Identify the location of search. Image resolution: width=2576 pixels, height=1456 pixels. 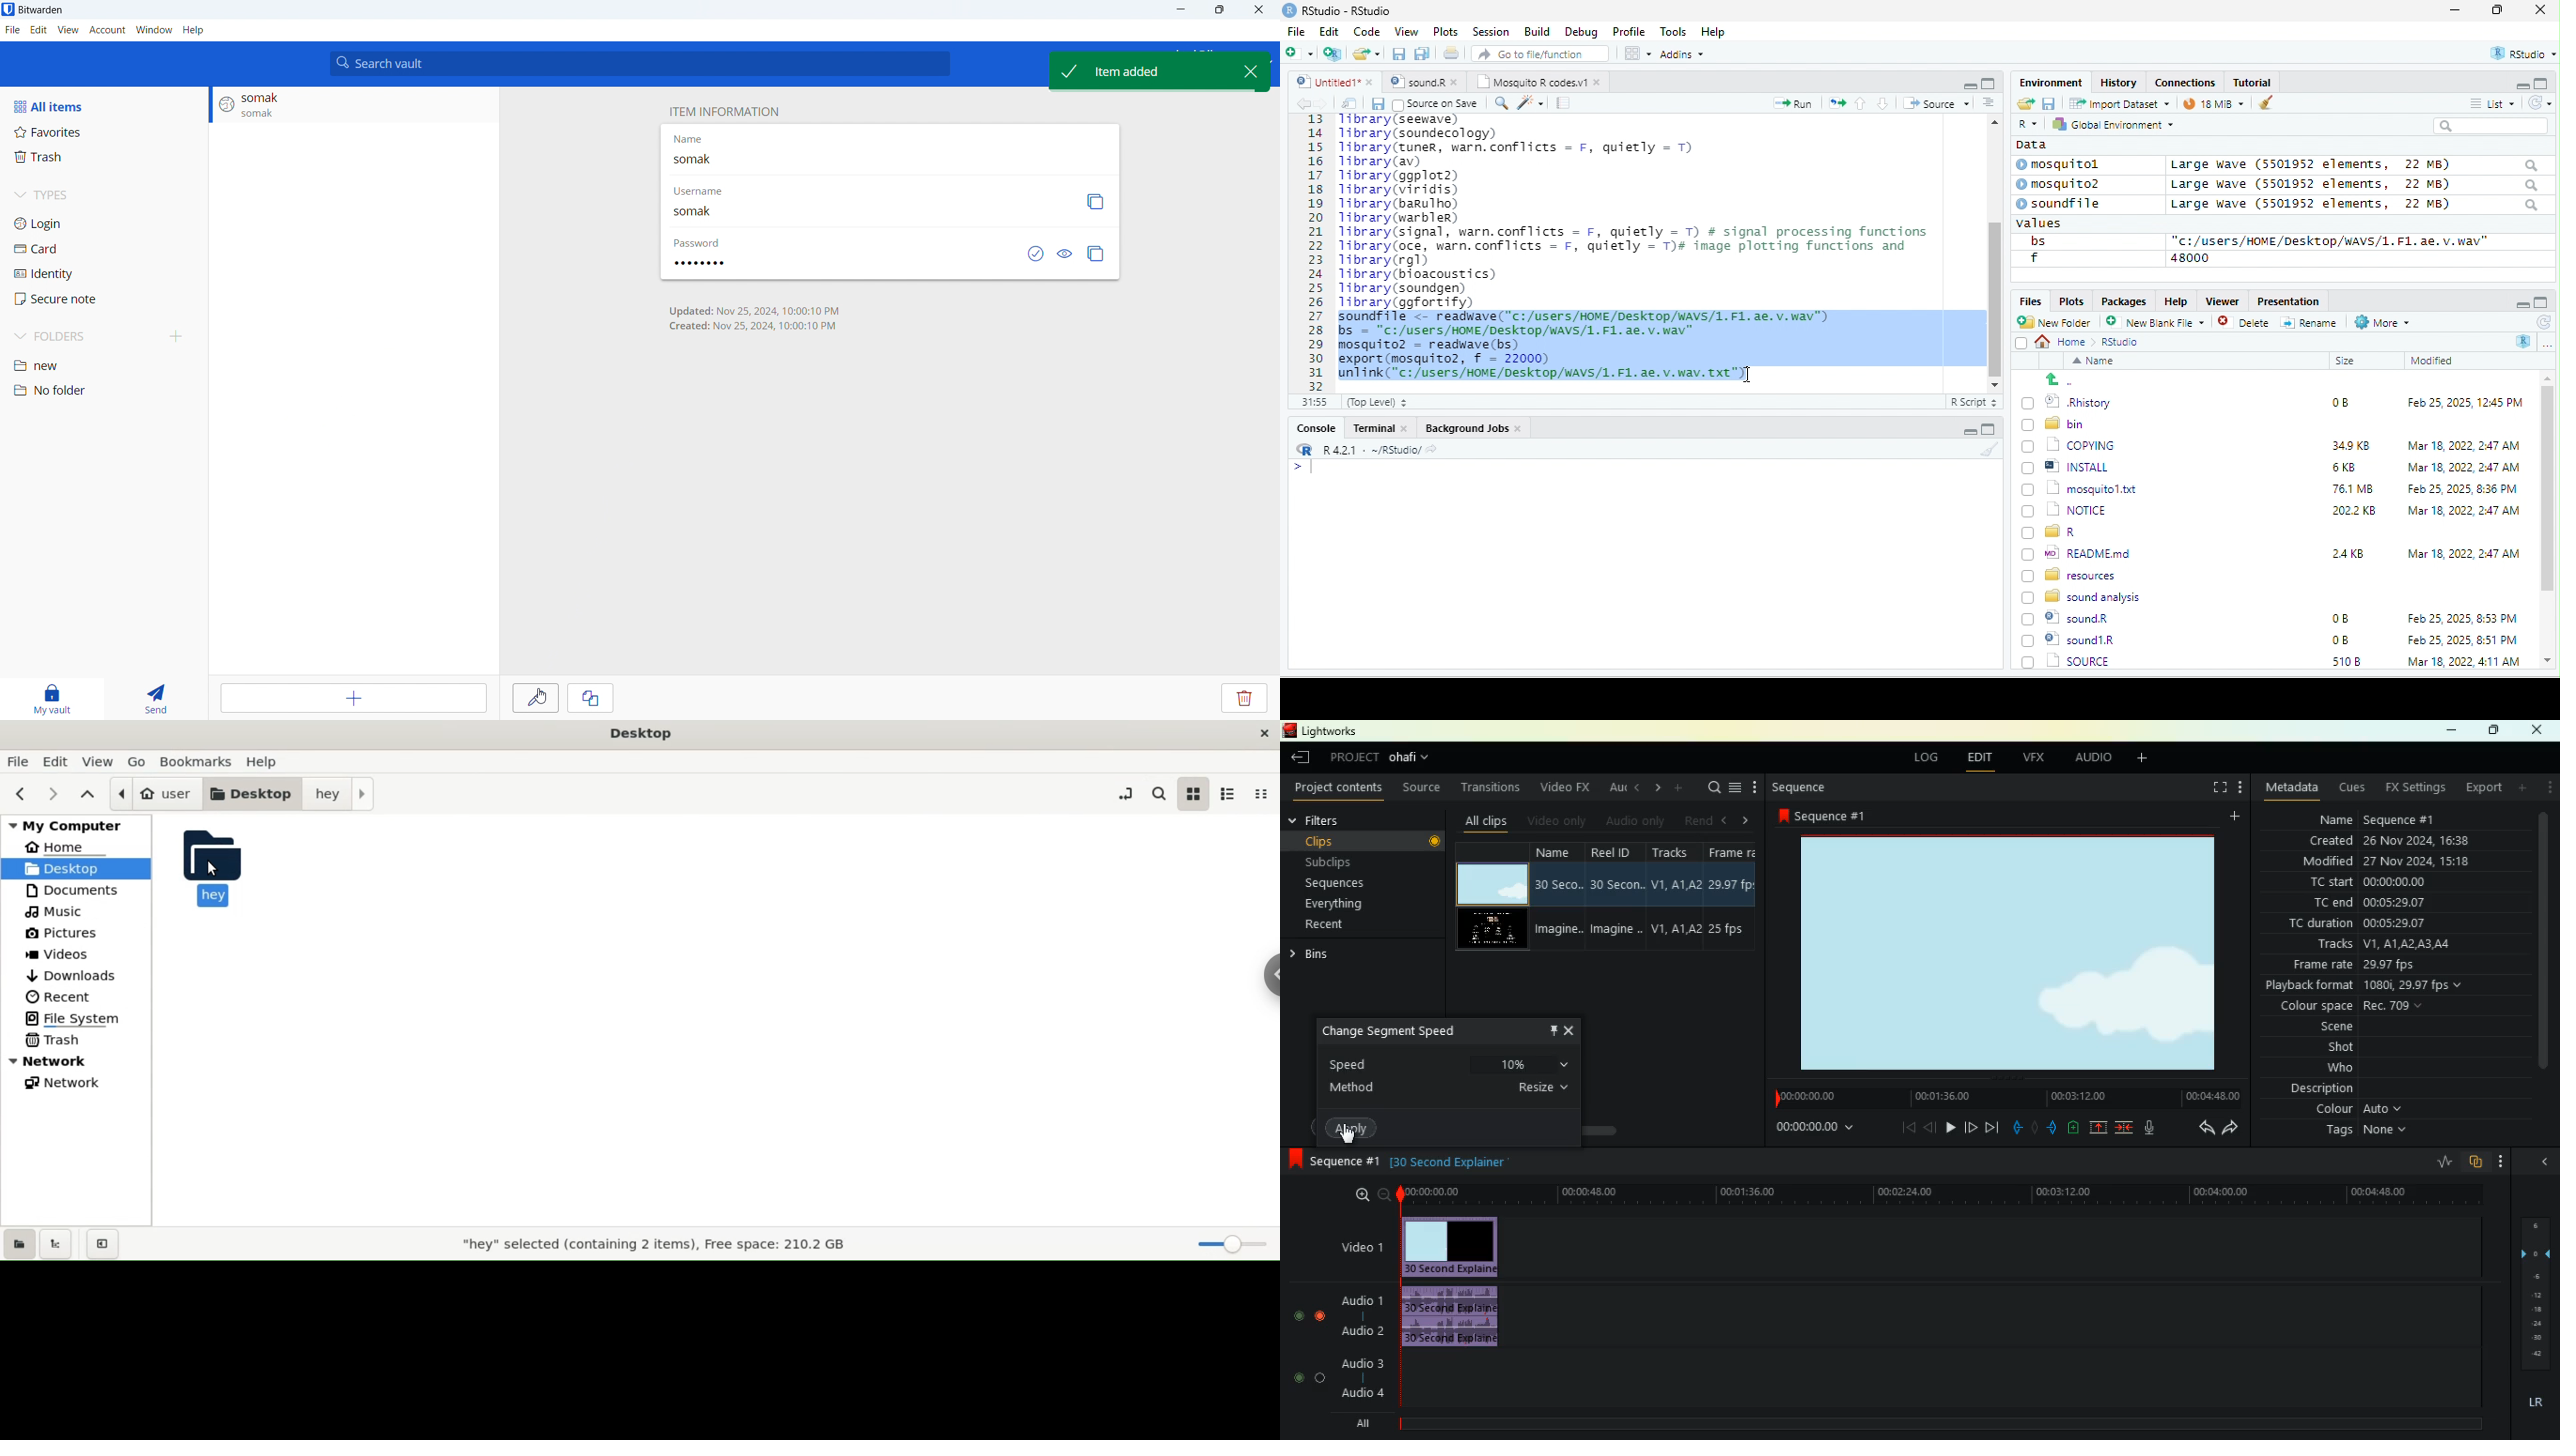
(1711, 789).